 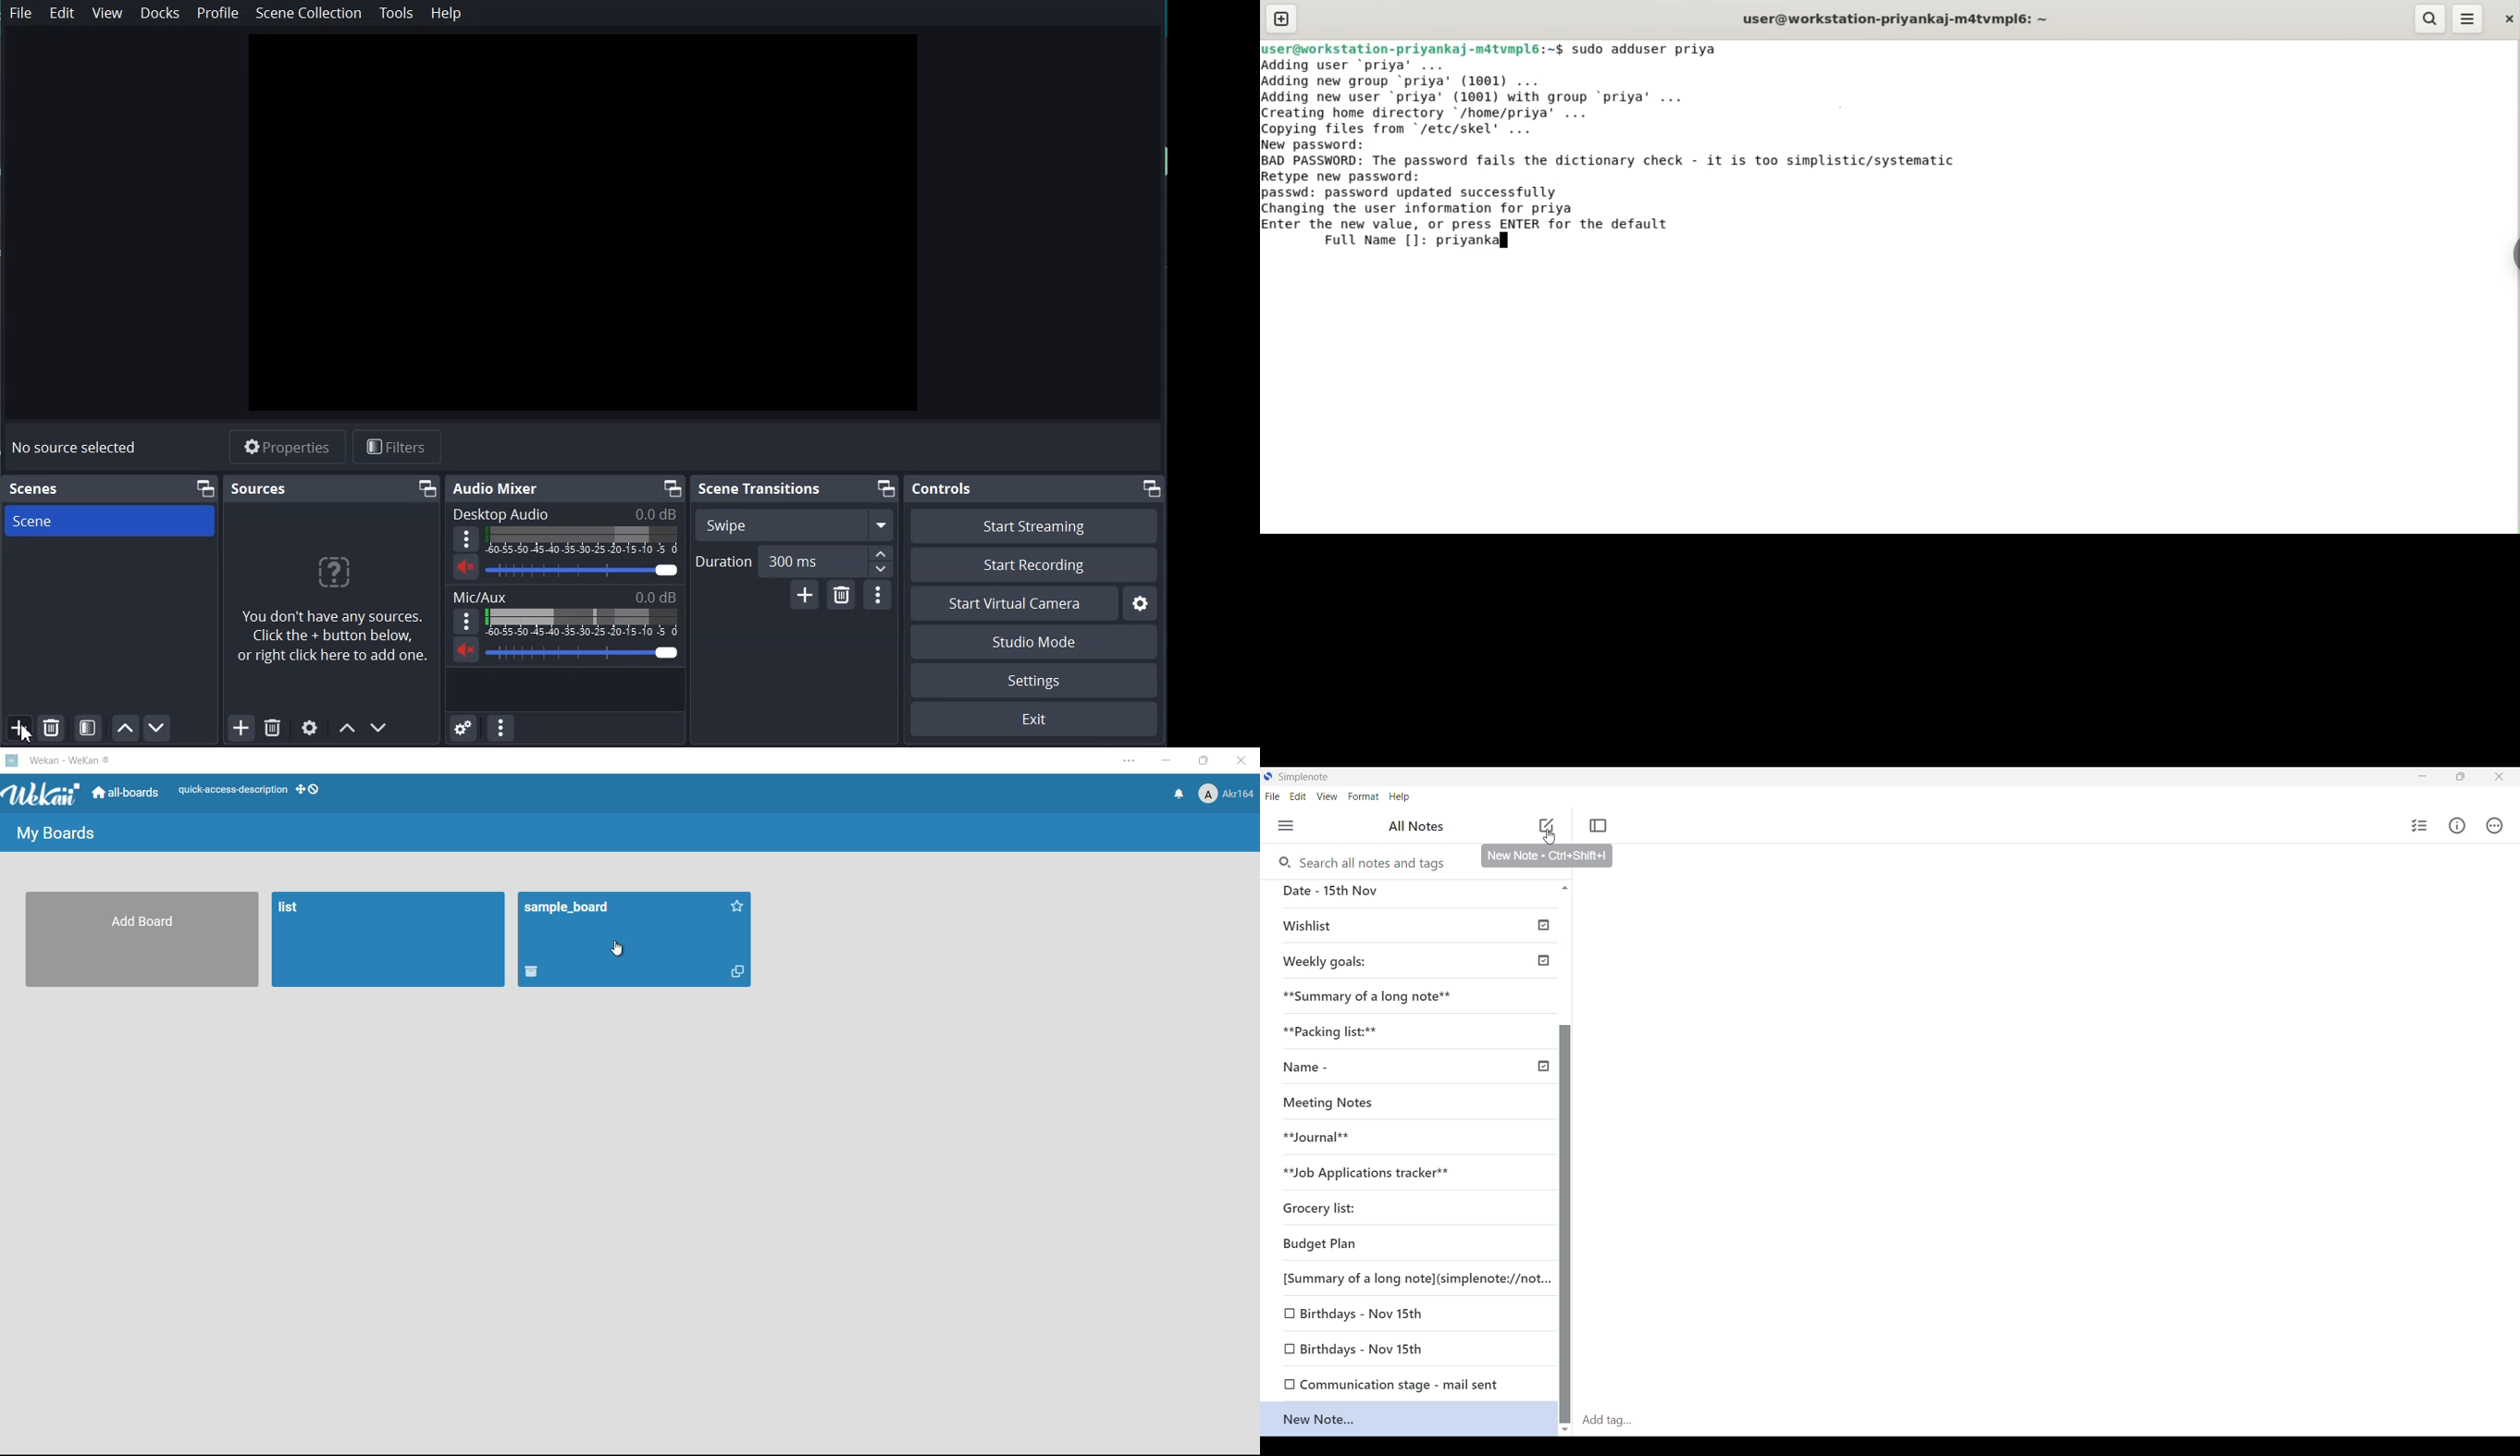 What do you see at coordinates (36, 489) in the screenshot?
I see `Text ` at bounding box center [36, 489].